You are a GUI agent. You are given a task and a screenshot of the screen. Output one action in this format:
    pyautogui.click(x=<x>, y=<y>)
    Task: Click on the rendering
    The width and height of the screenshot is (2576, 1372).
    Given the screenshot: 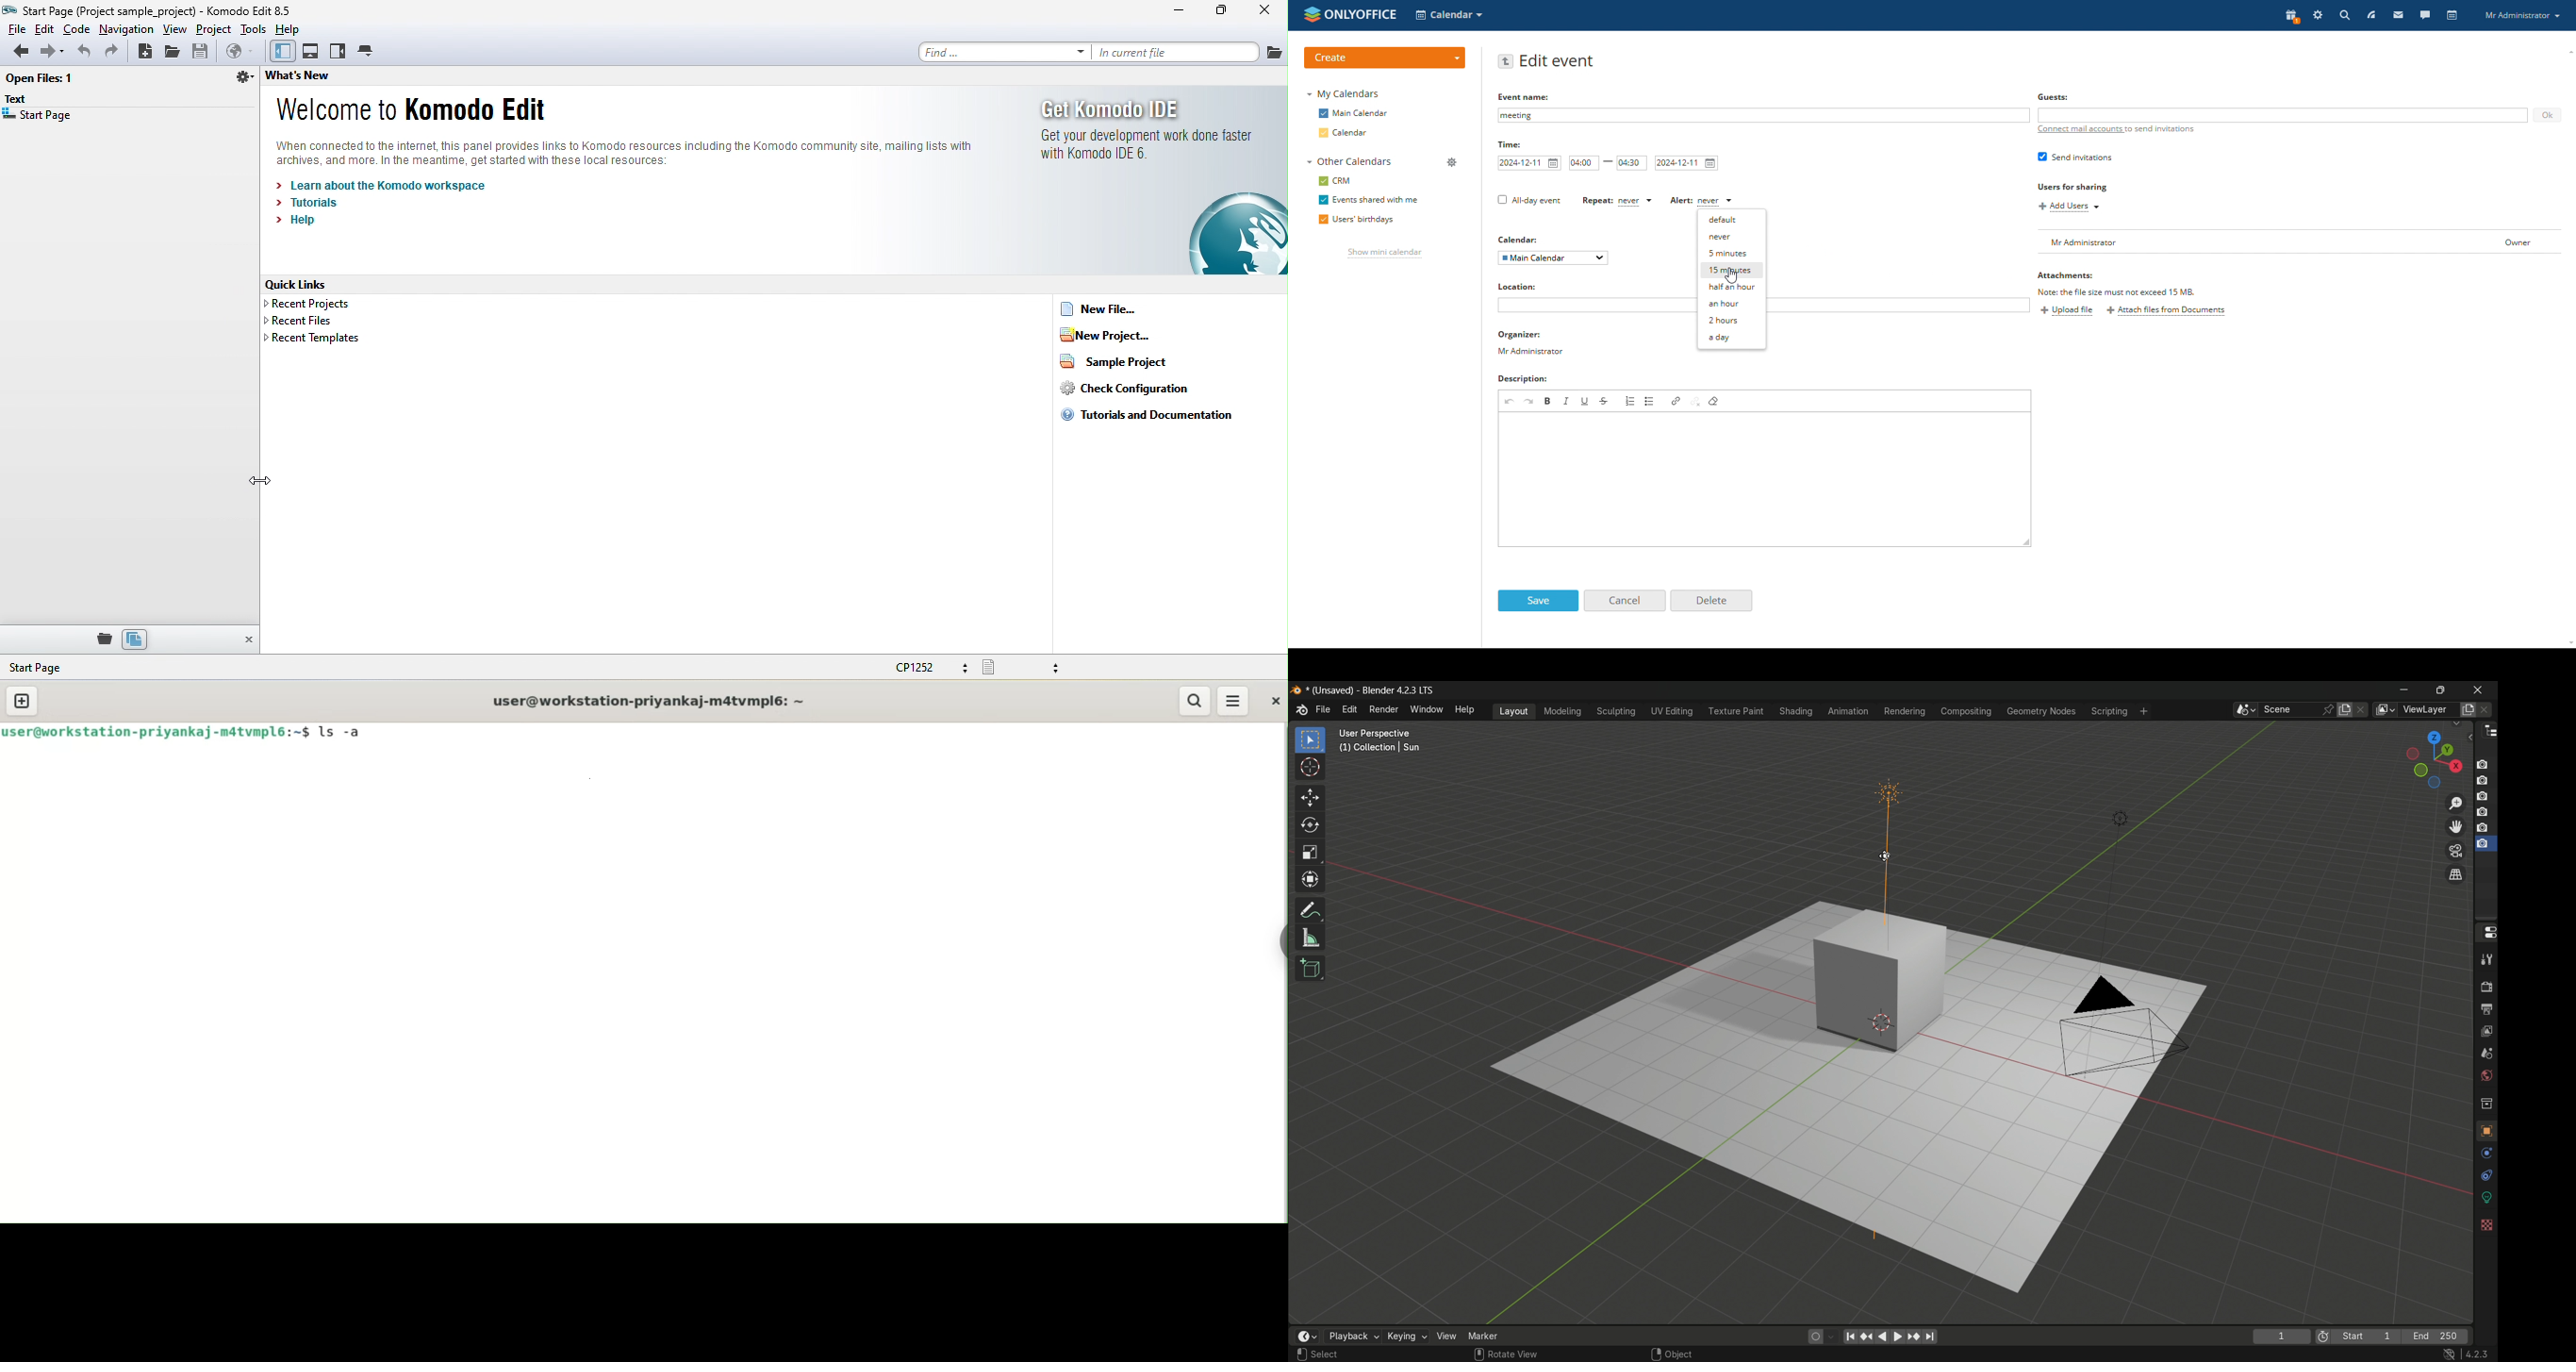 What is the action you would take?
    pyautogui.click(x=1903, y=711)
    